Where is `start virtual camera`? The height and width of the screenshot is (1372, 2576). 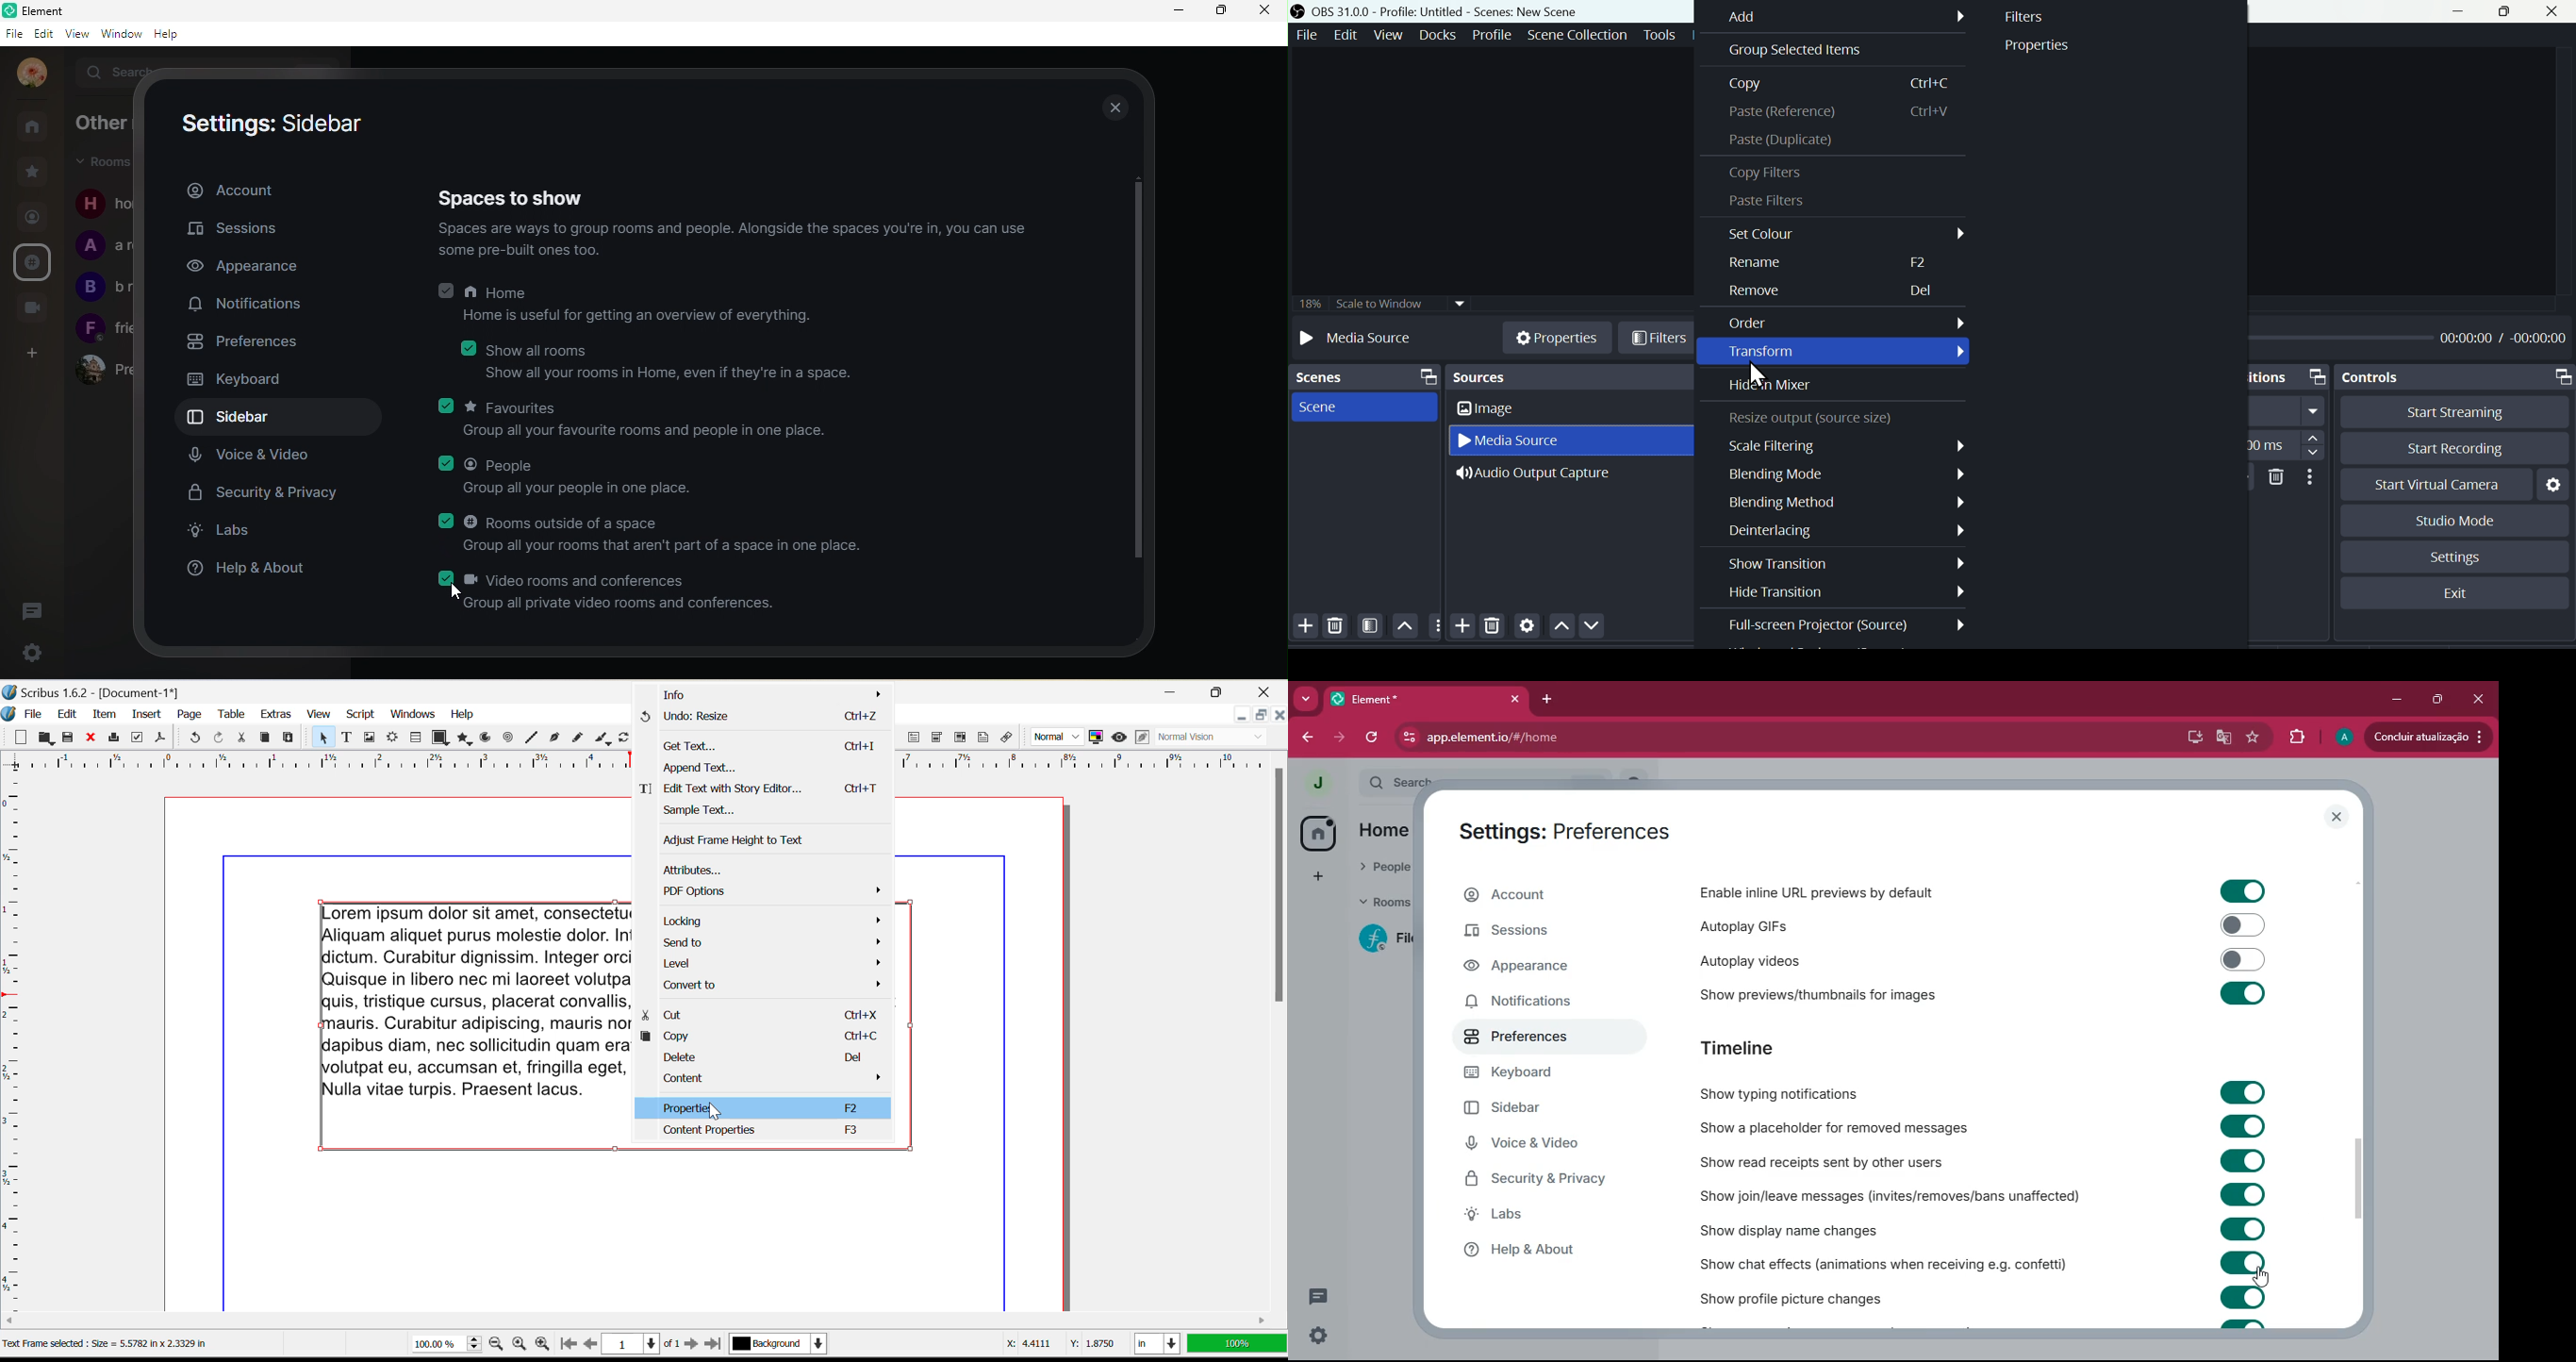
start virtual camera is located at coordinates (2429, 485).